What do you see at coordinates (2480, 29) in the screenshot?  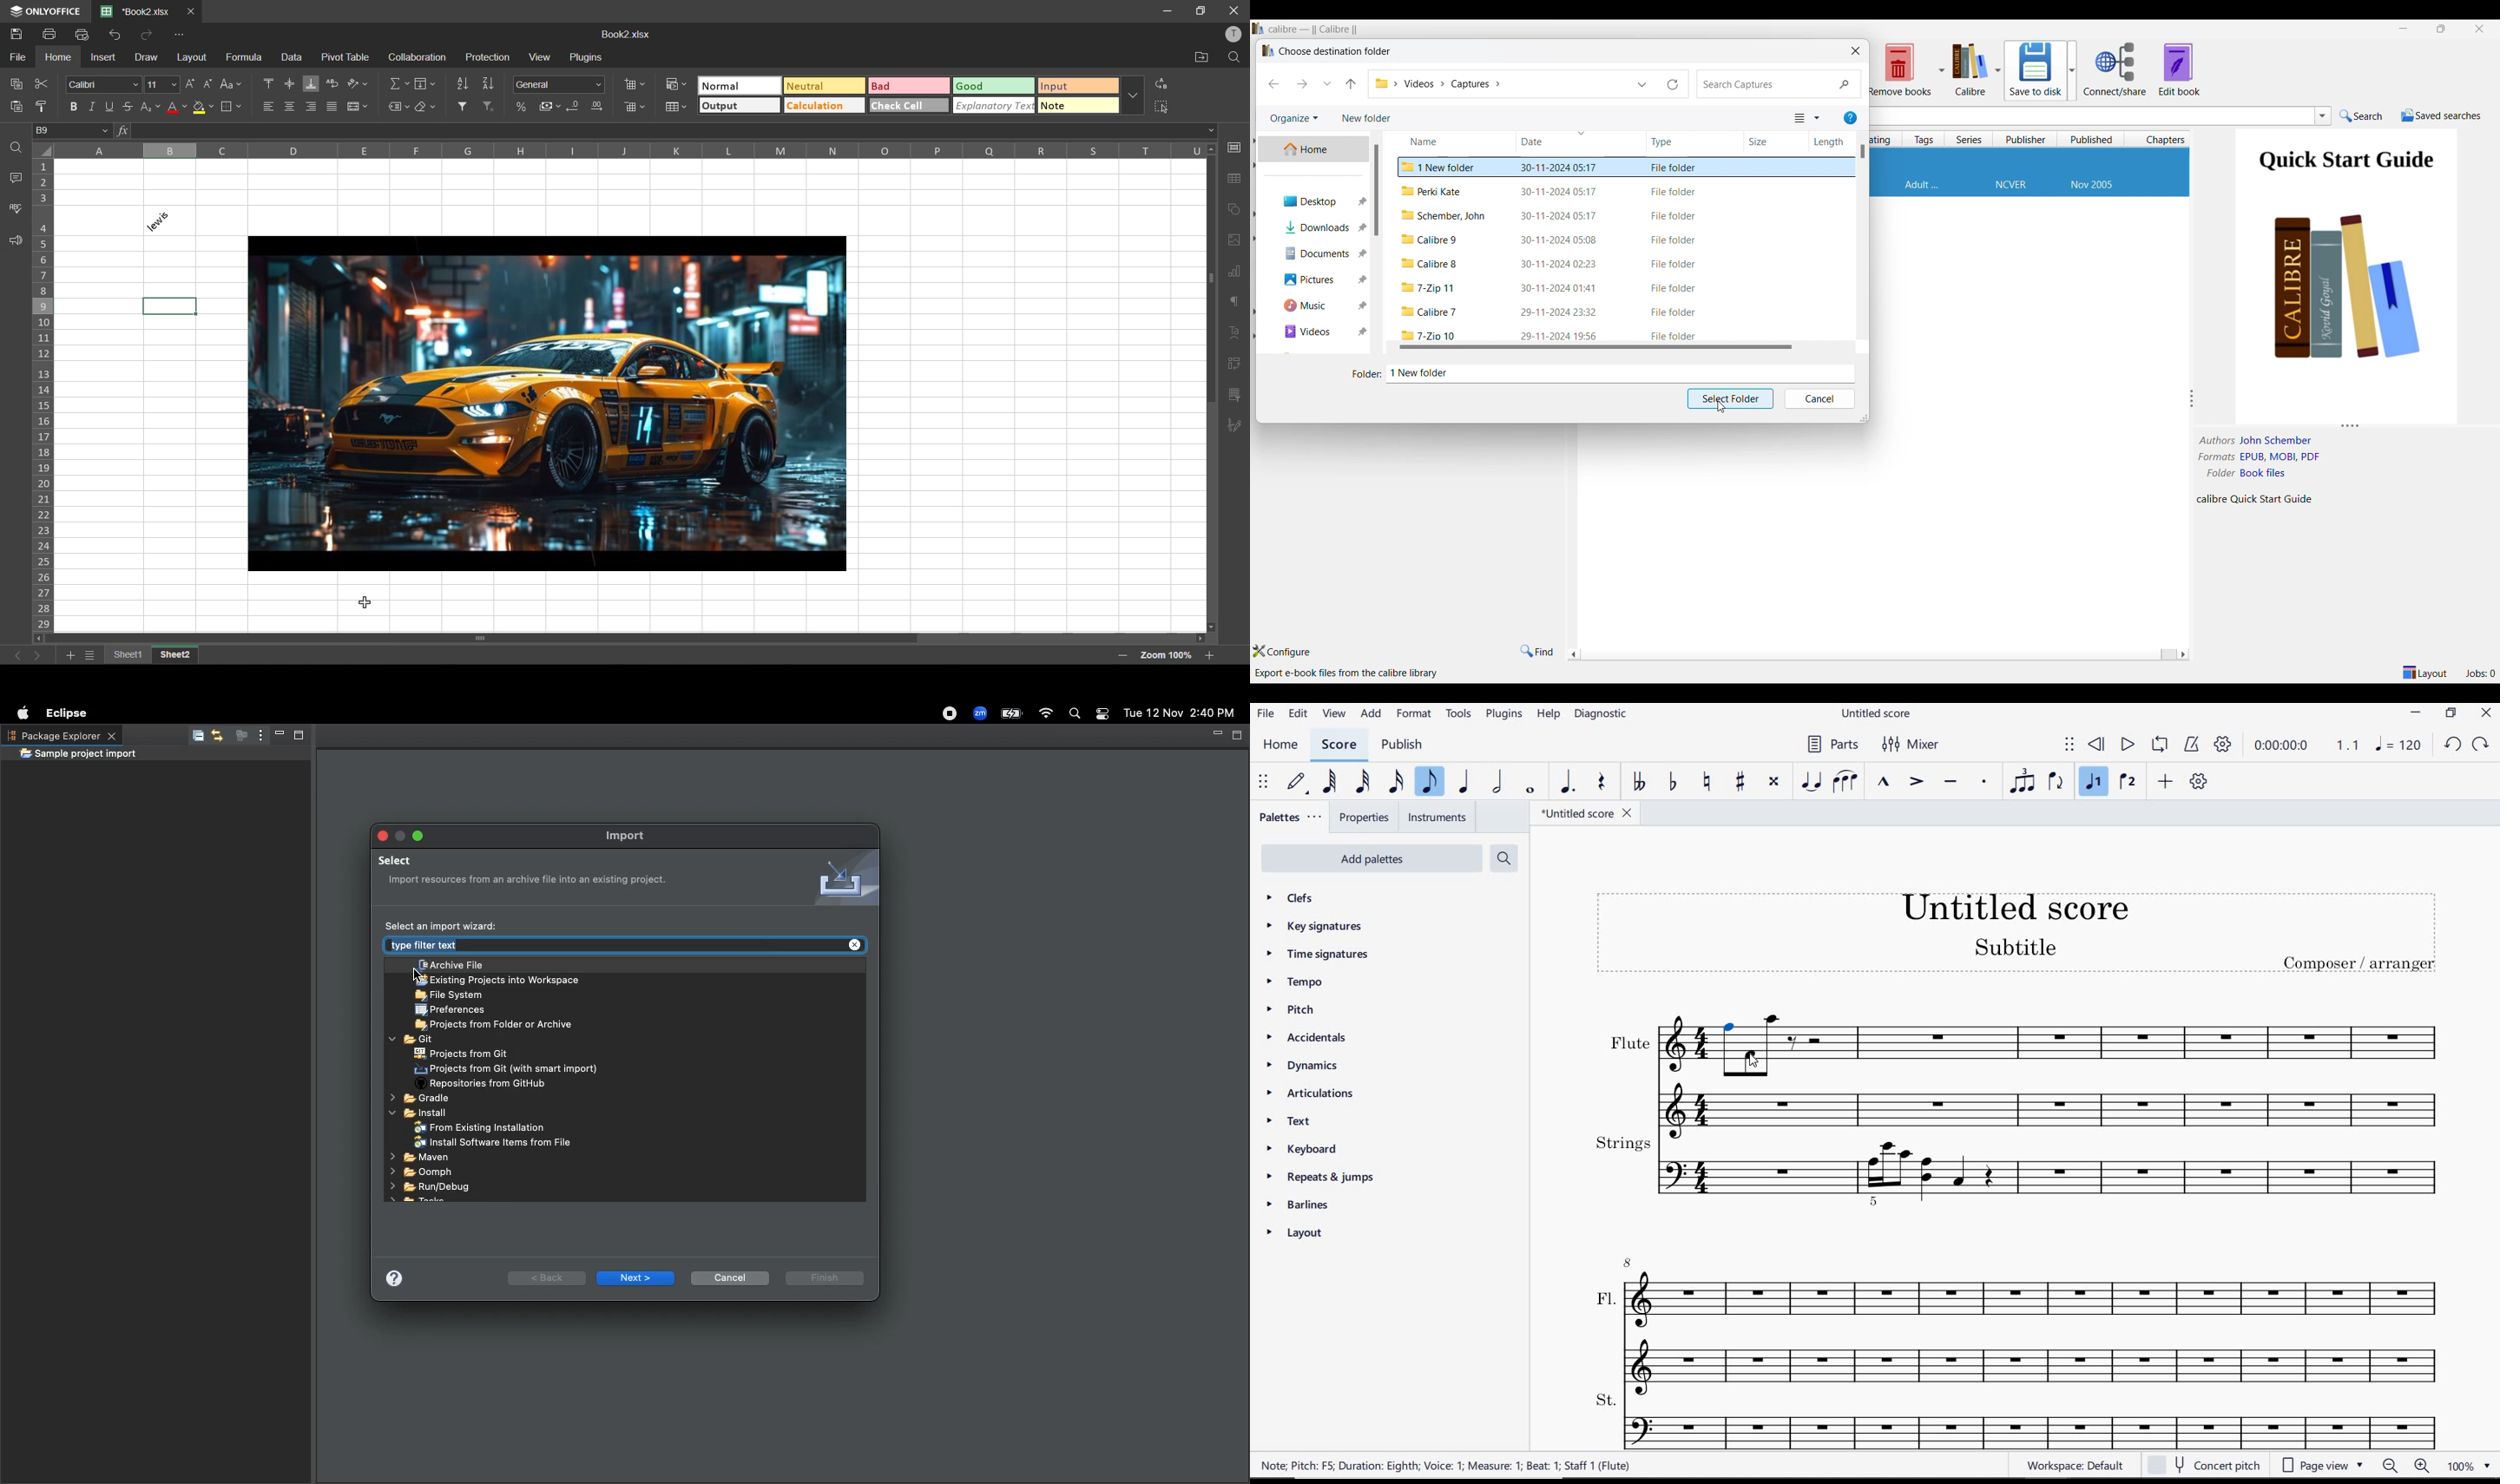 I see `Close interface` at bounding box center [2480, 29].